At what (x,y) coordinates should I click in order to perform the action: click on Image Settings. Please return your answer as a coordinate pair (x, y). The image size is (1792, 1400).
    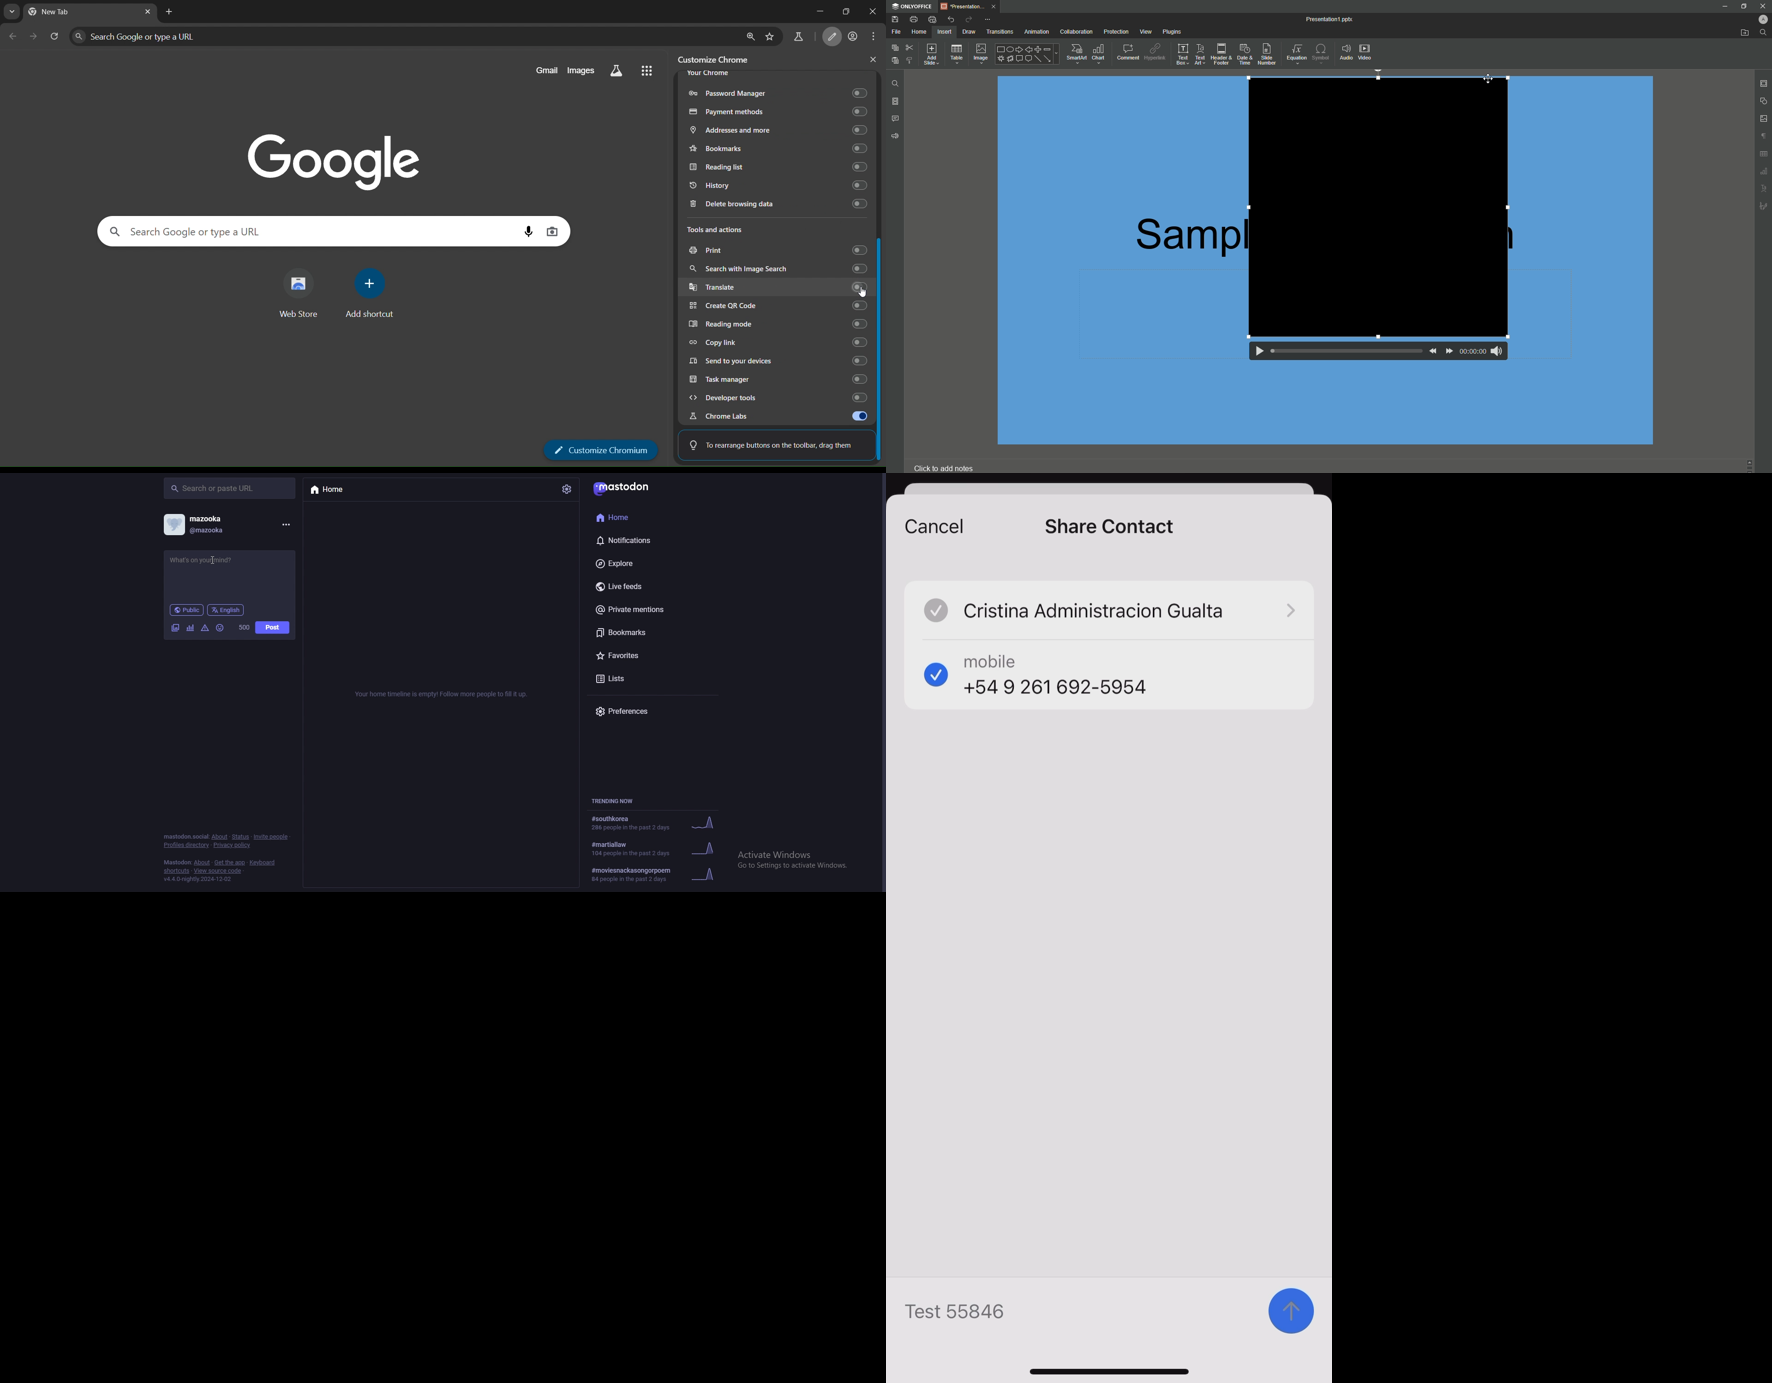
    Looking at the image, I should click on (1764, 119).